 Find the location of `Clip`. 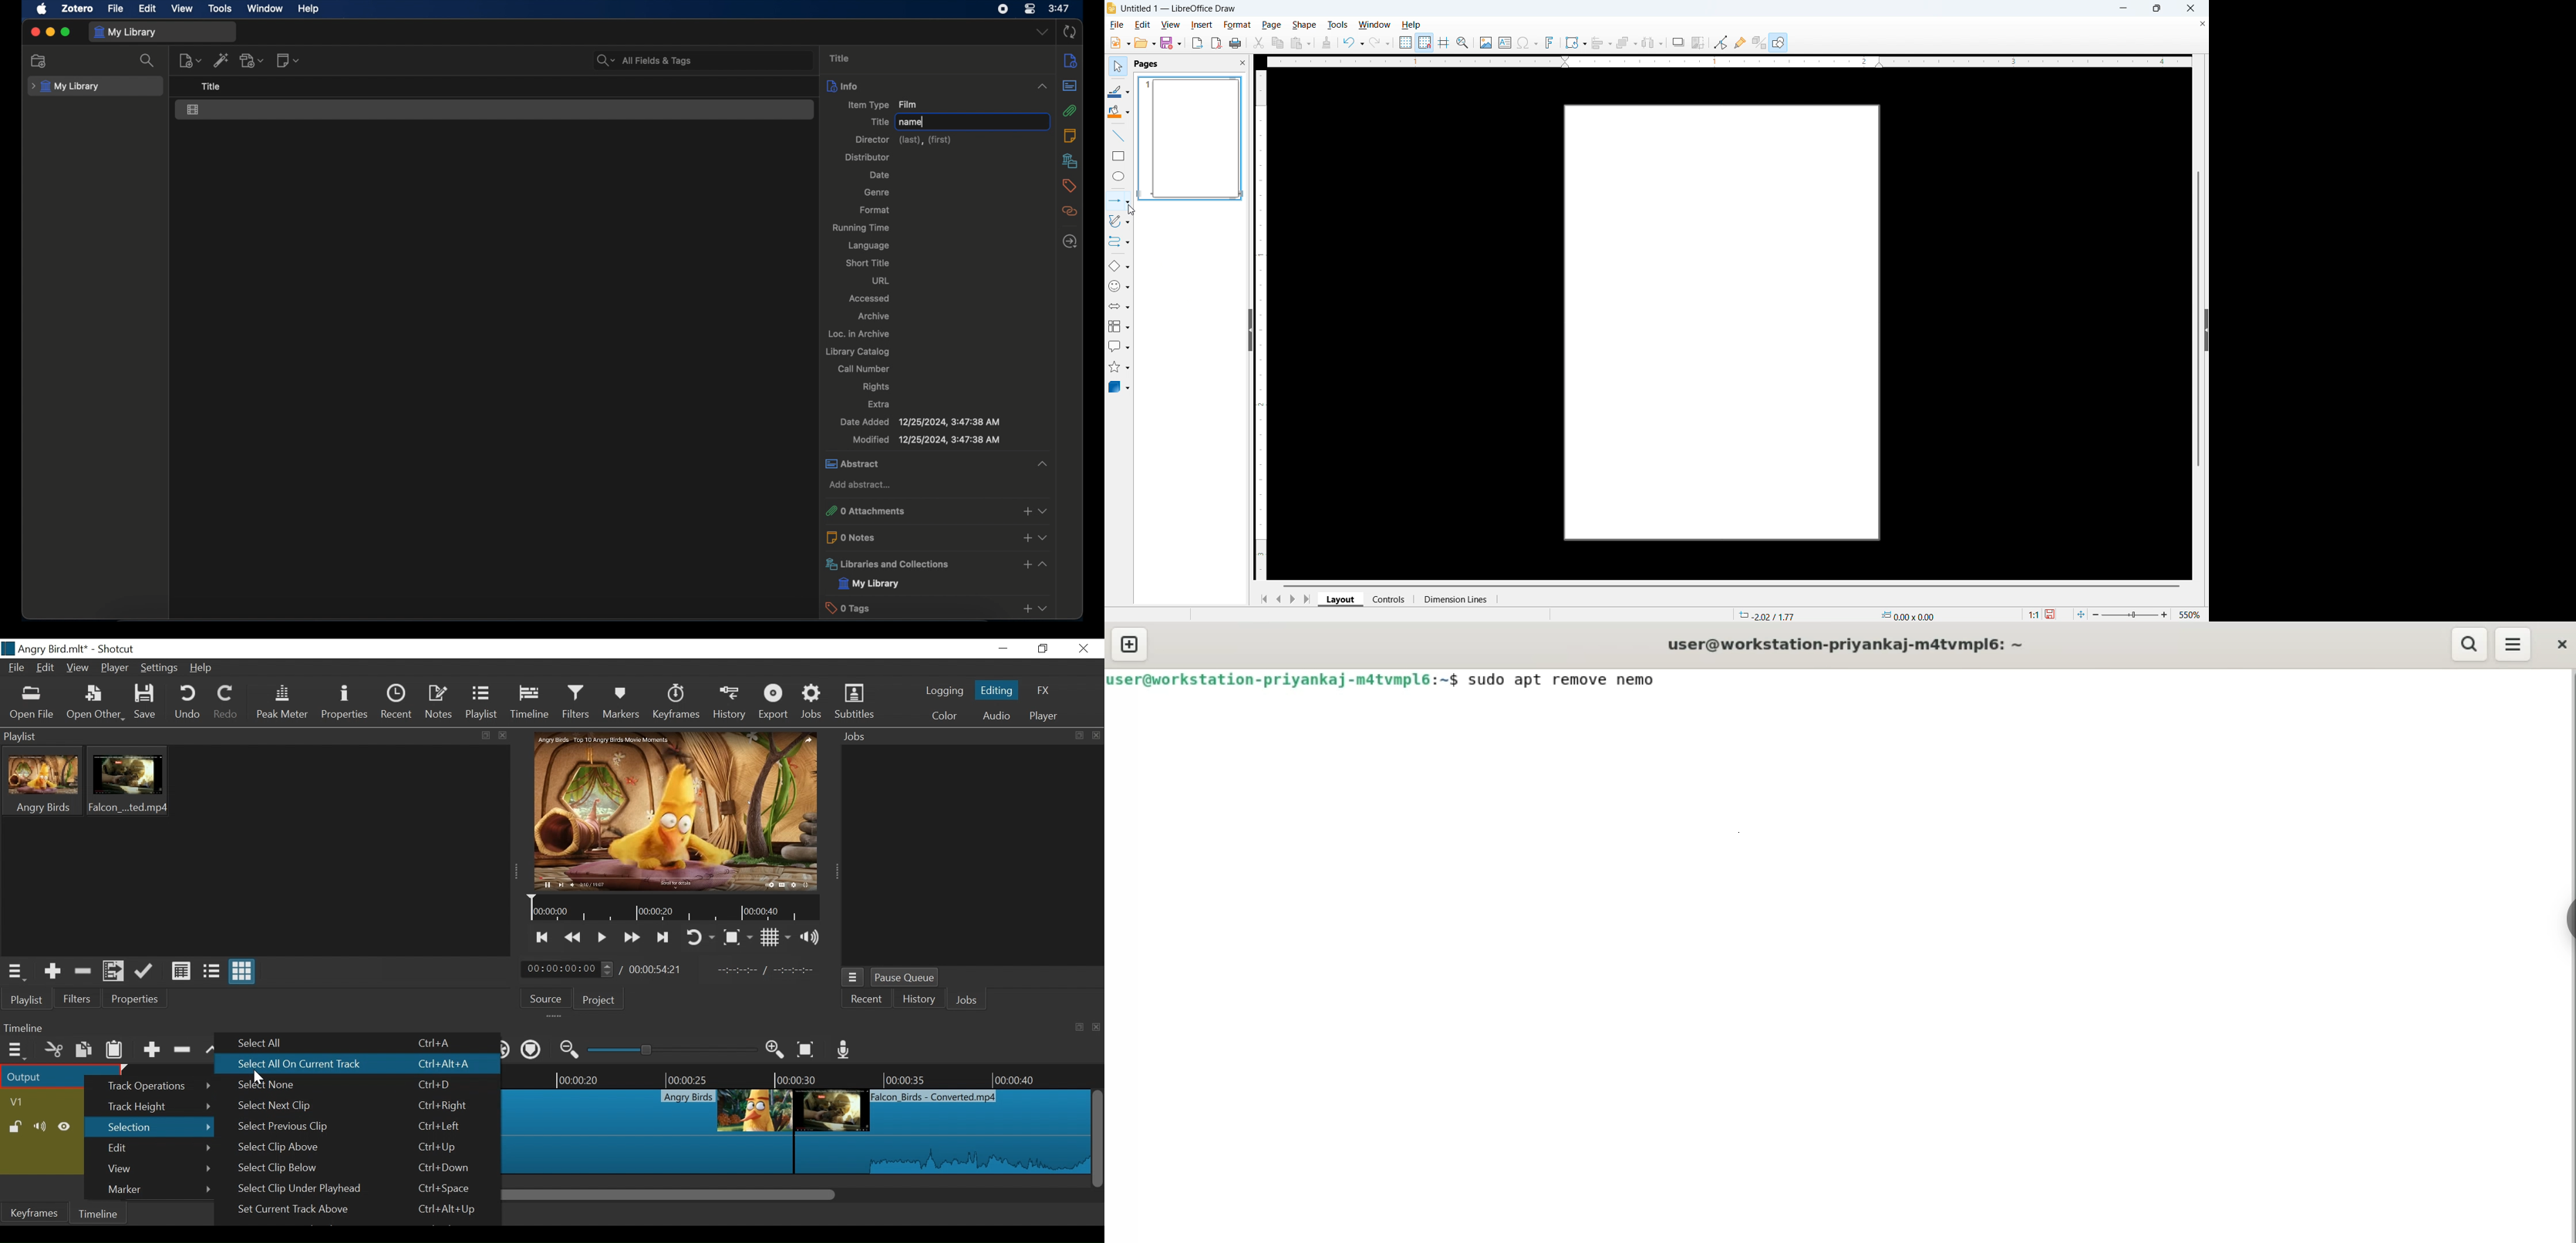

Clip is located at coordinates (648, 1131).